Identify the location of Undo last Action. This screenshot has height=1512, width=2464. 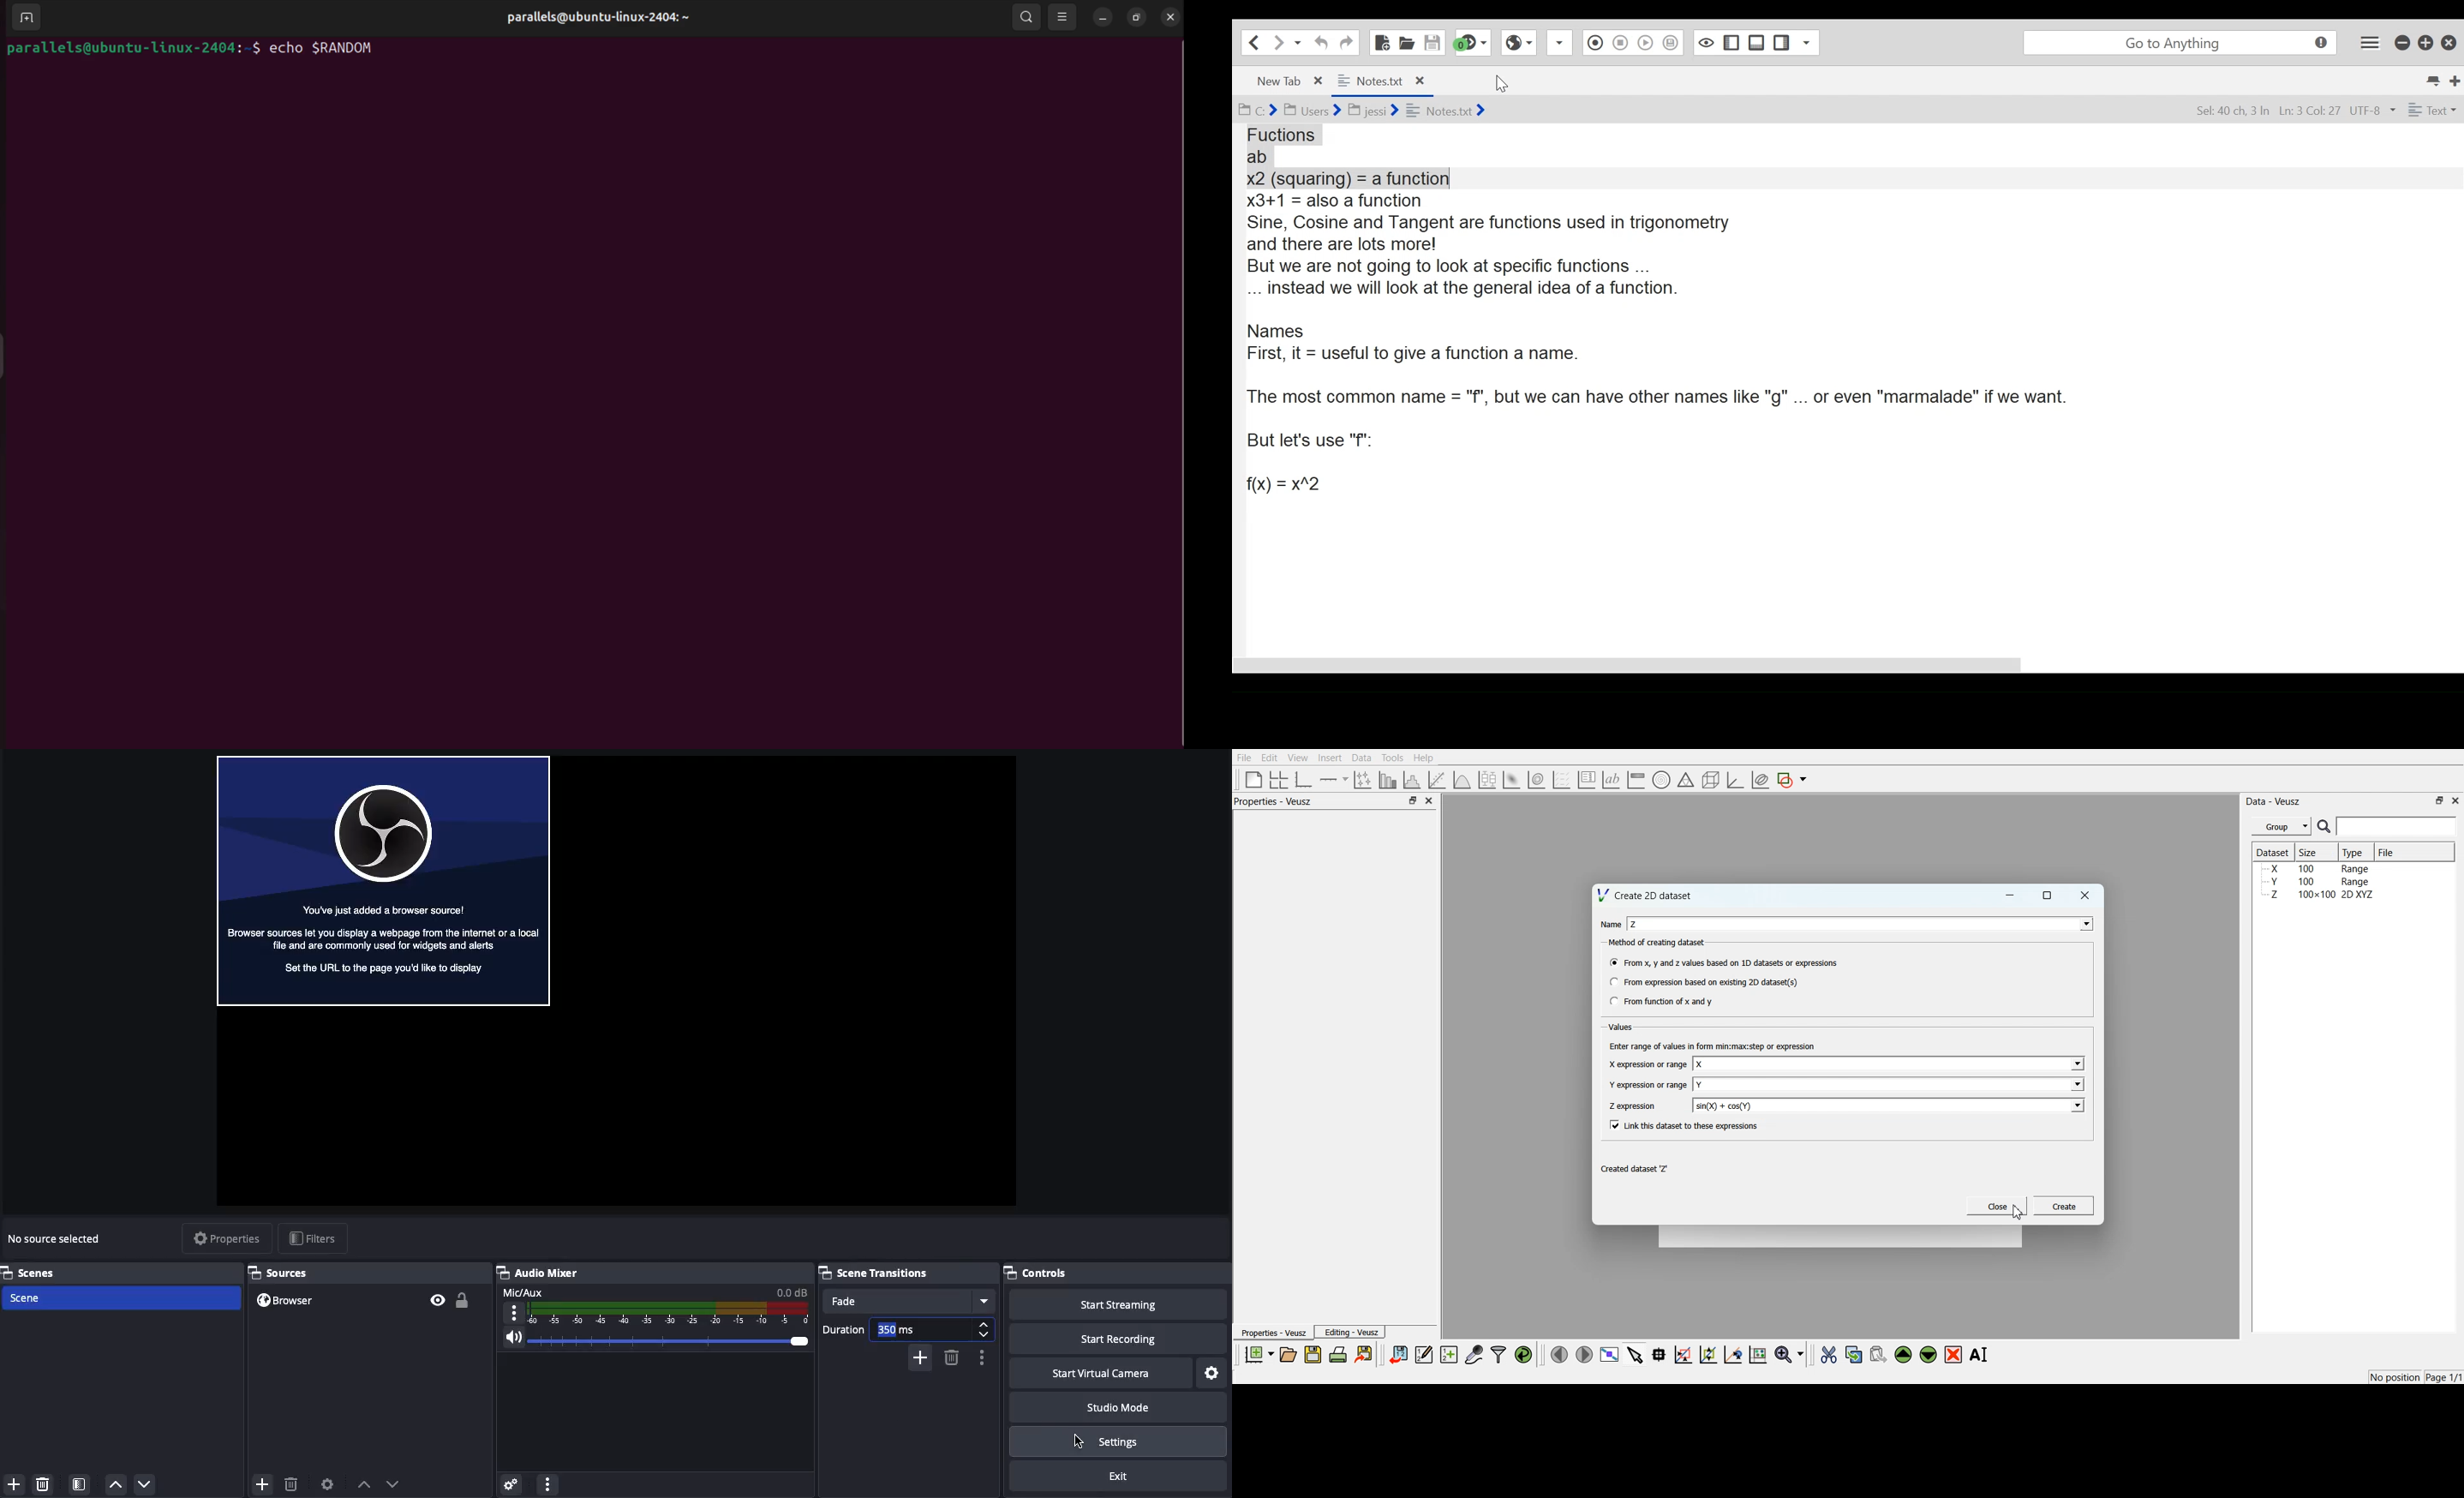
(1324, 42).